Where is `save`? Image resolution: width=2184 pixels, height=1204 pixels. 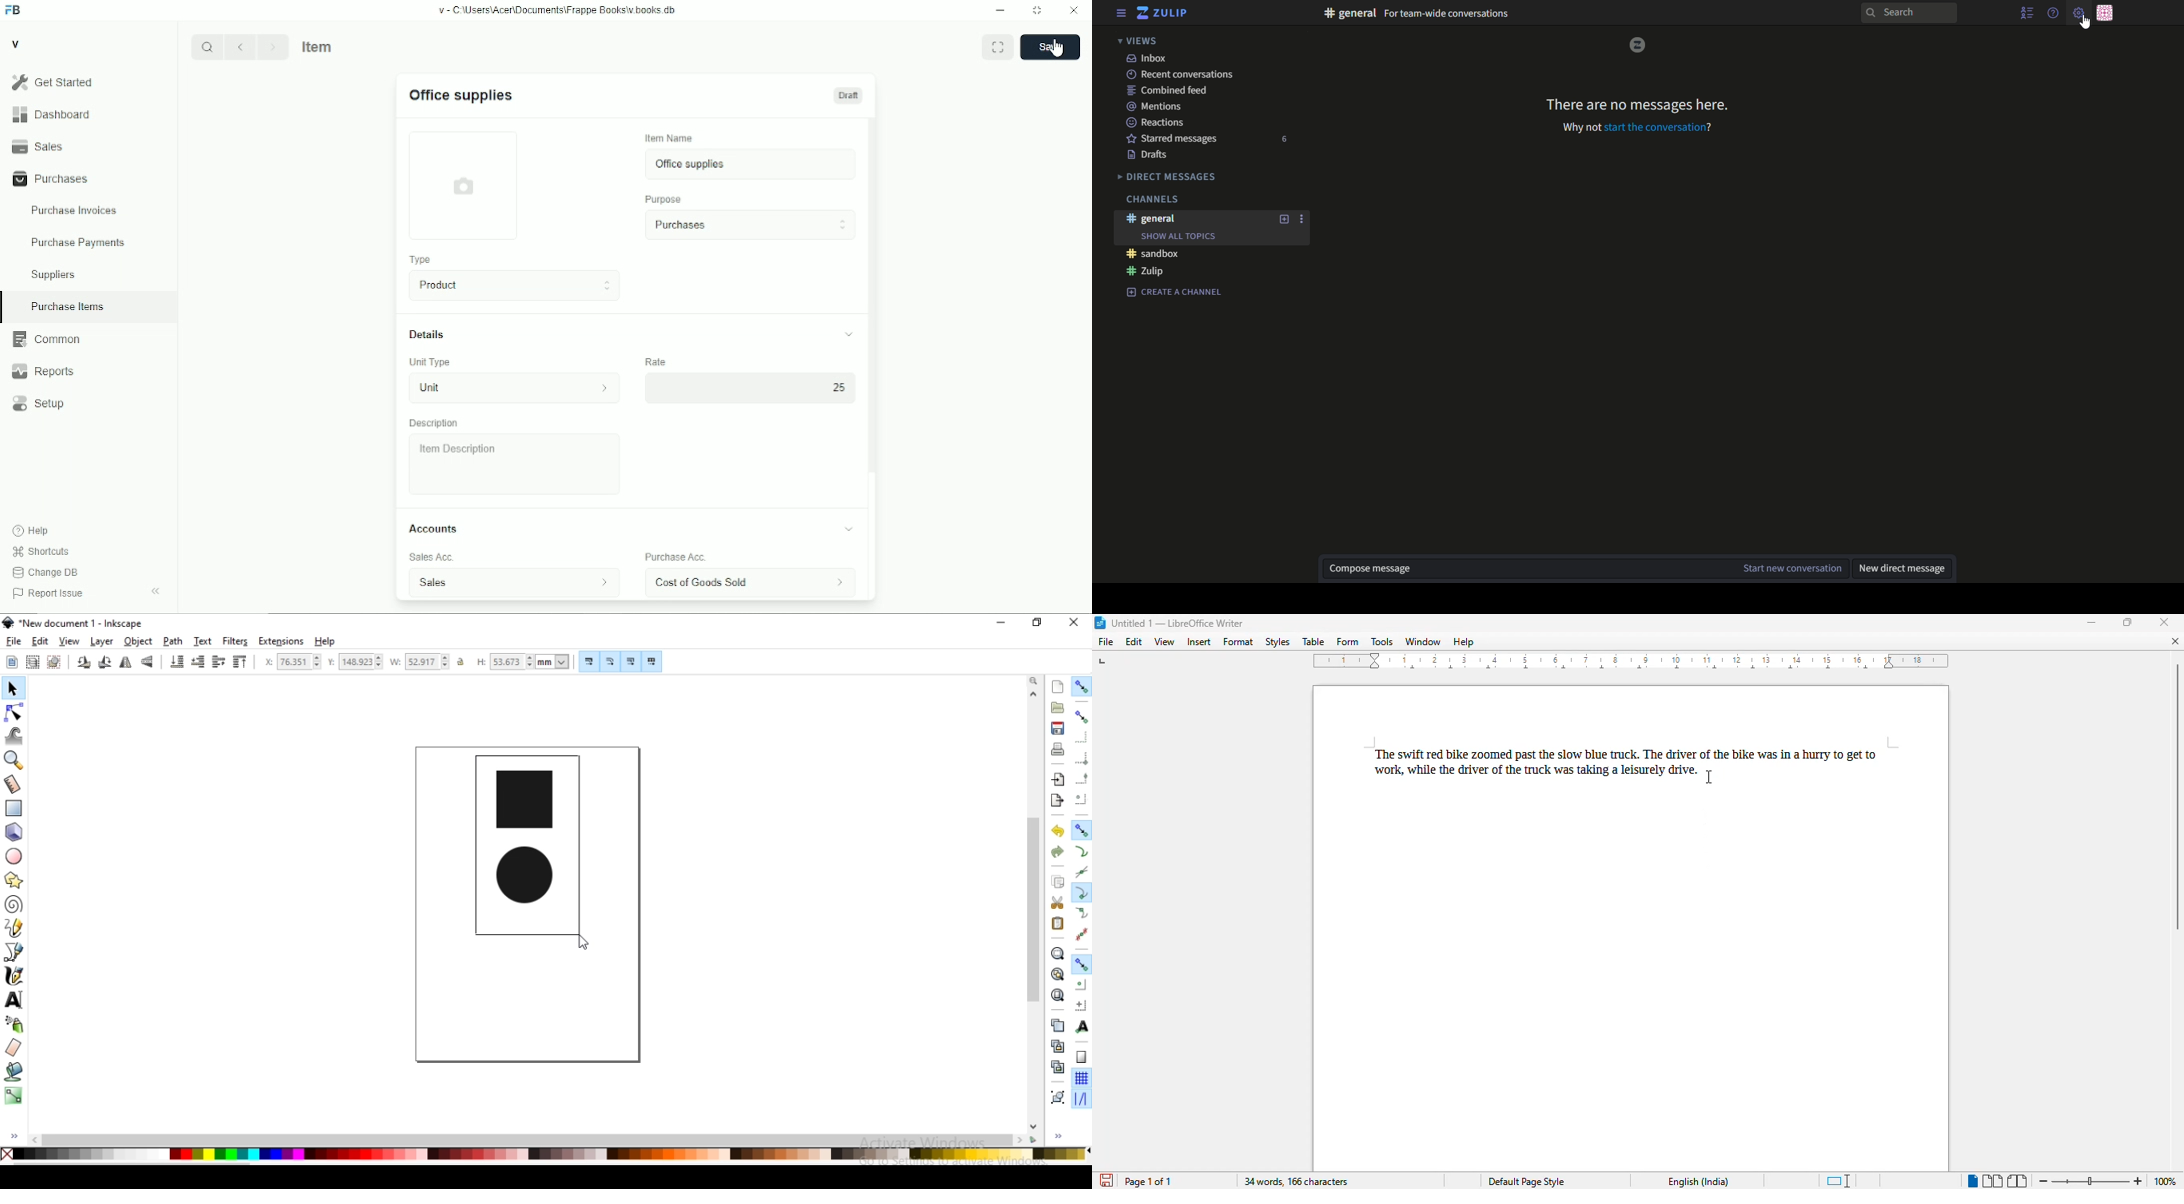
save is located at coordinates (1051, 47).